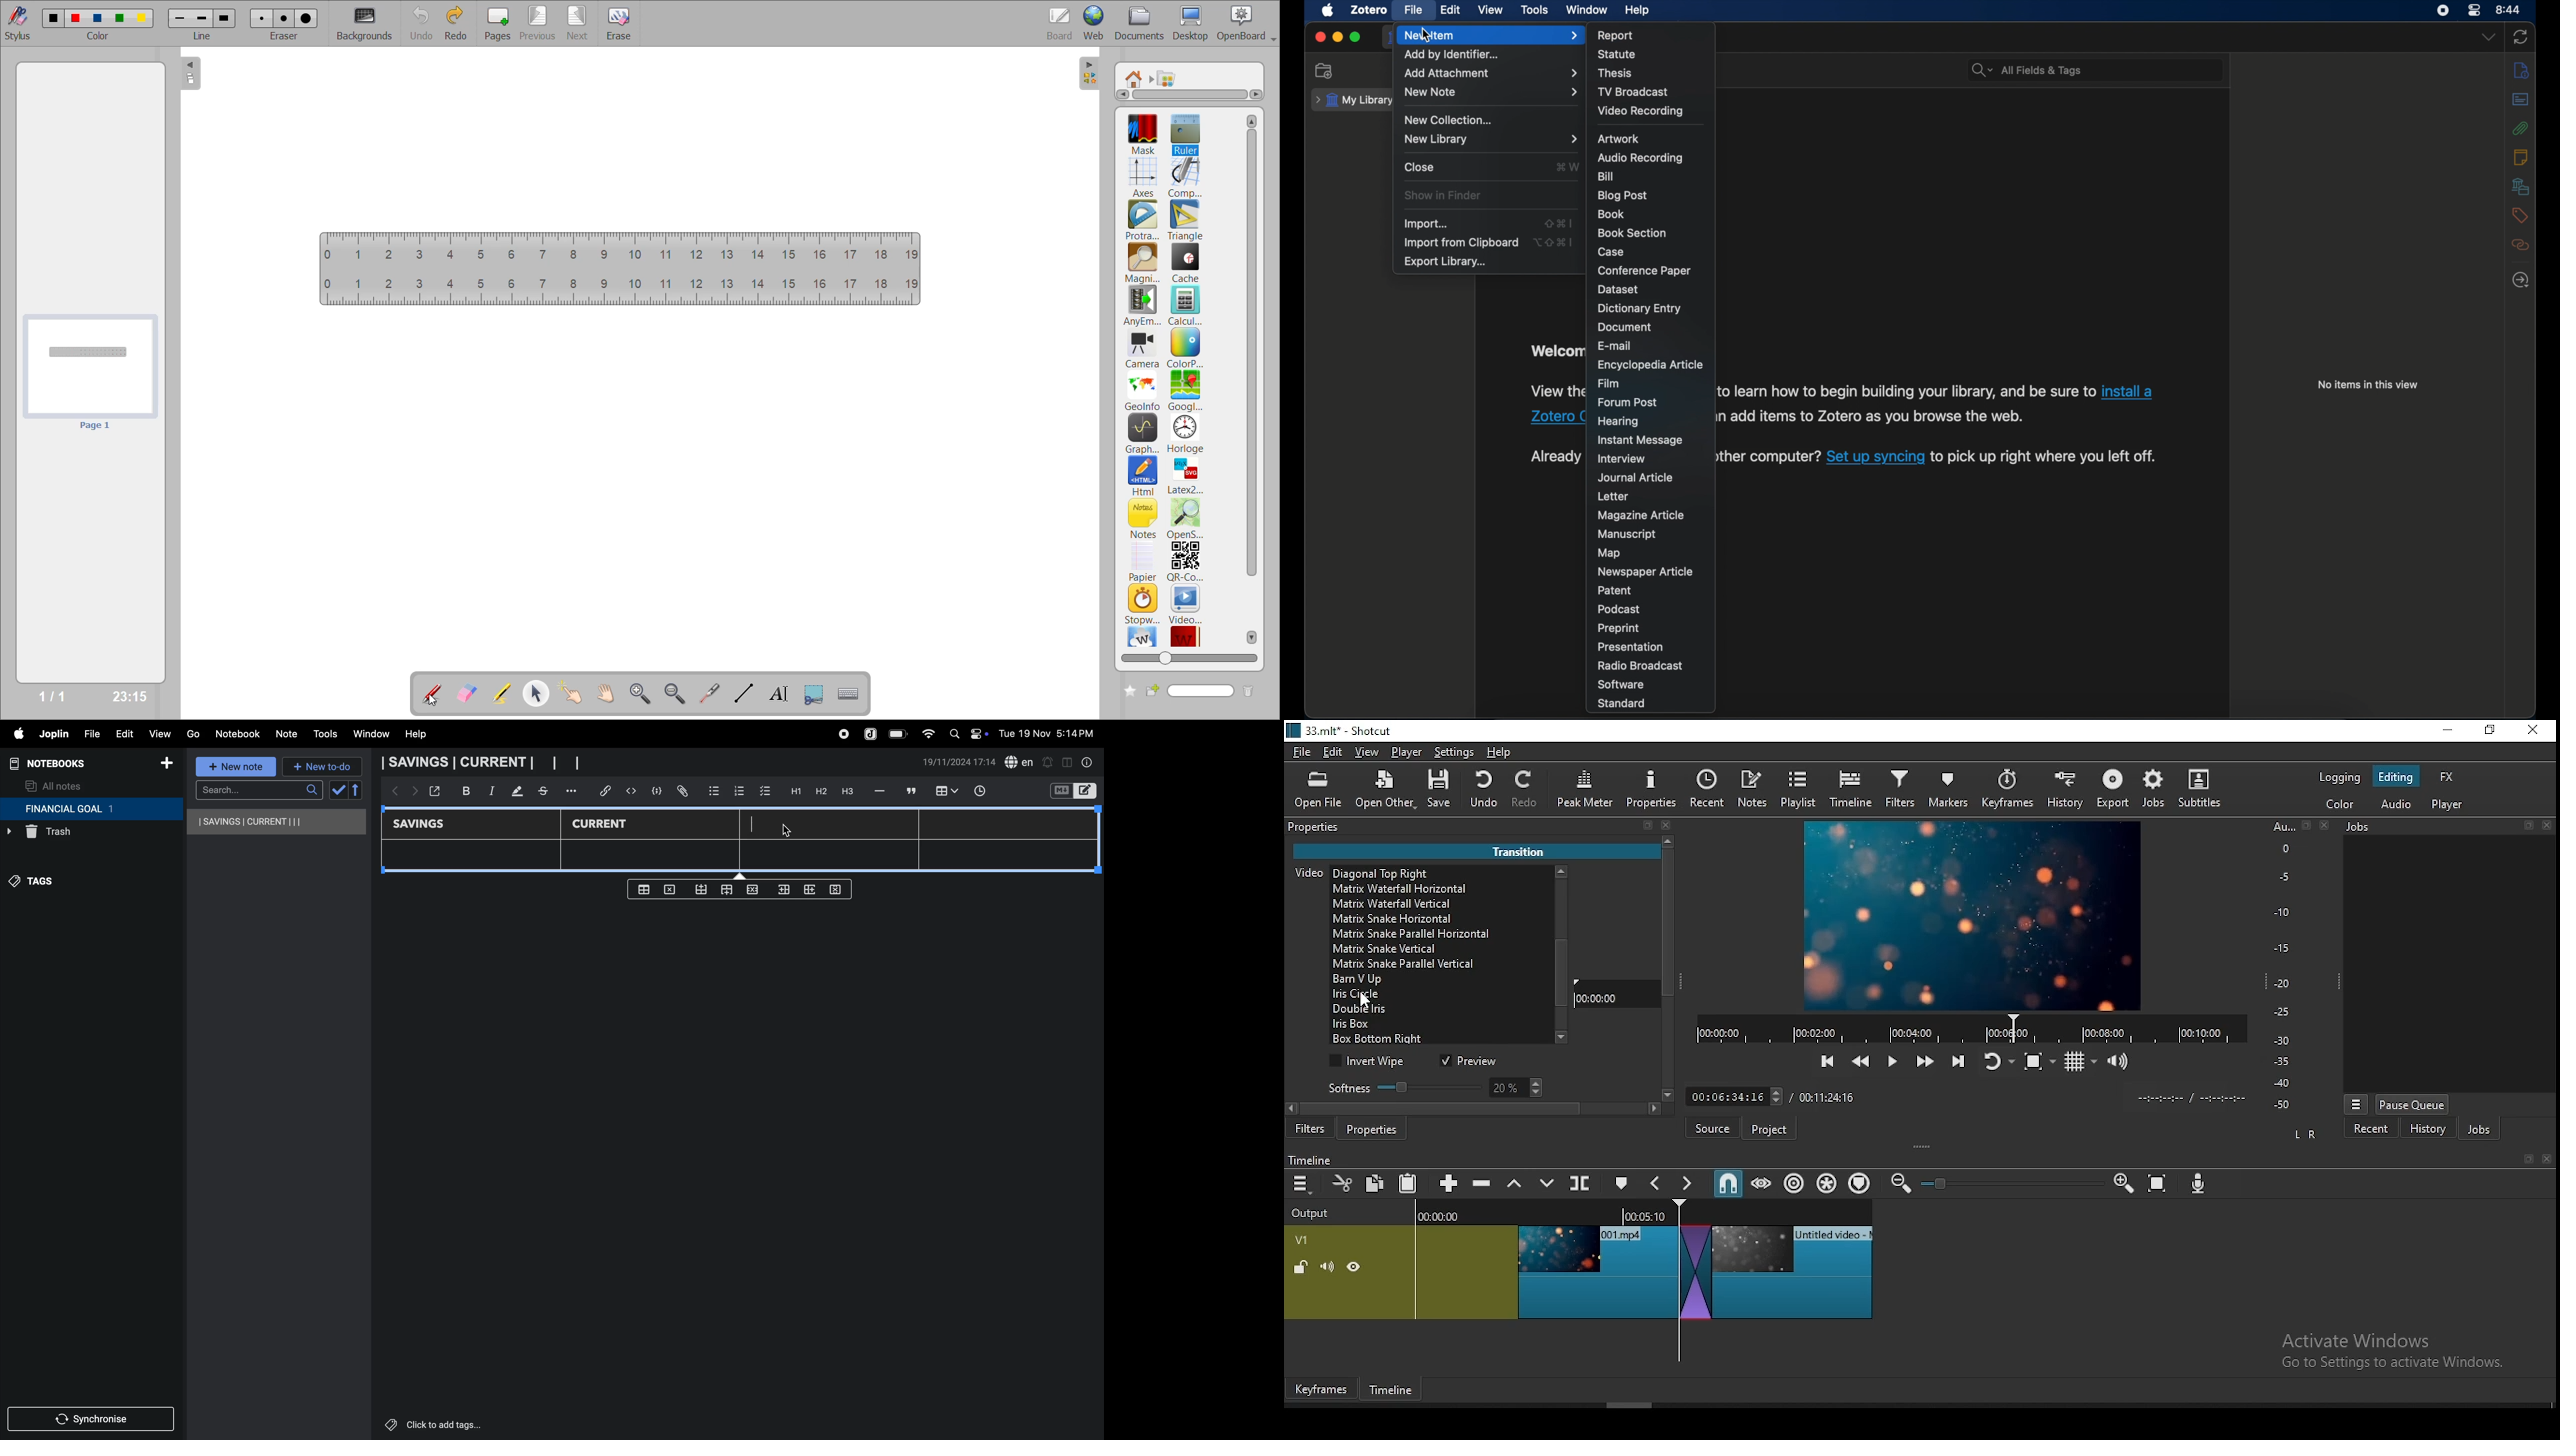  Describe the element at coordinates (1905, 391) in the screenshot. I see `software information` at that location.